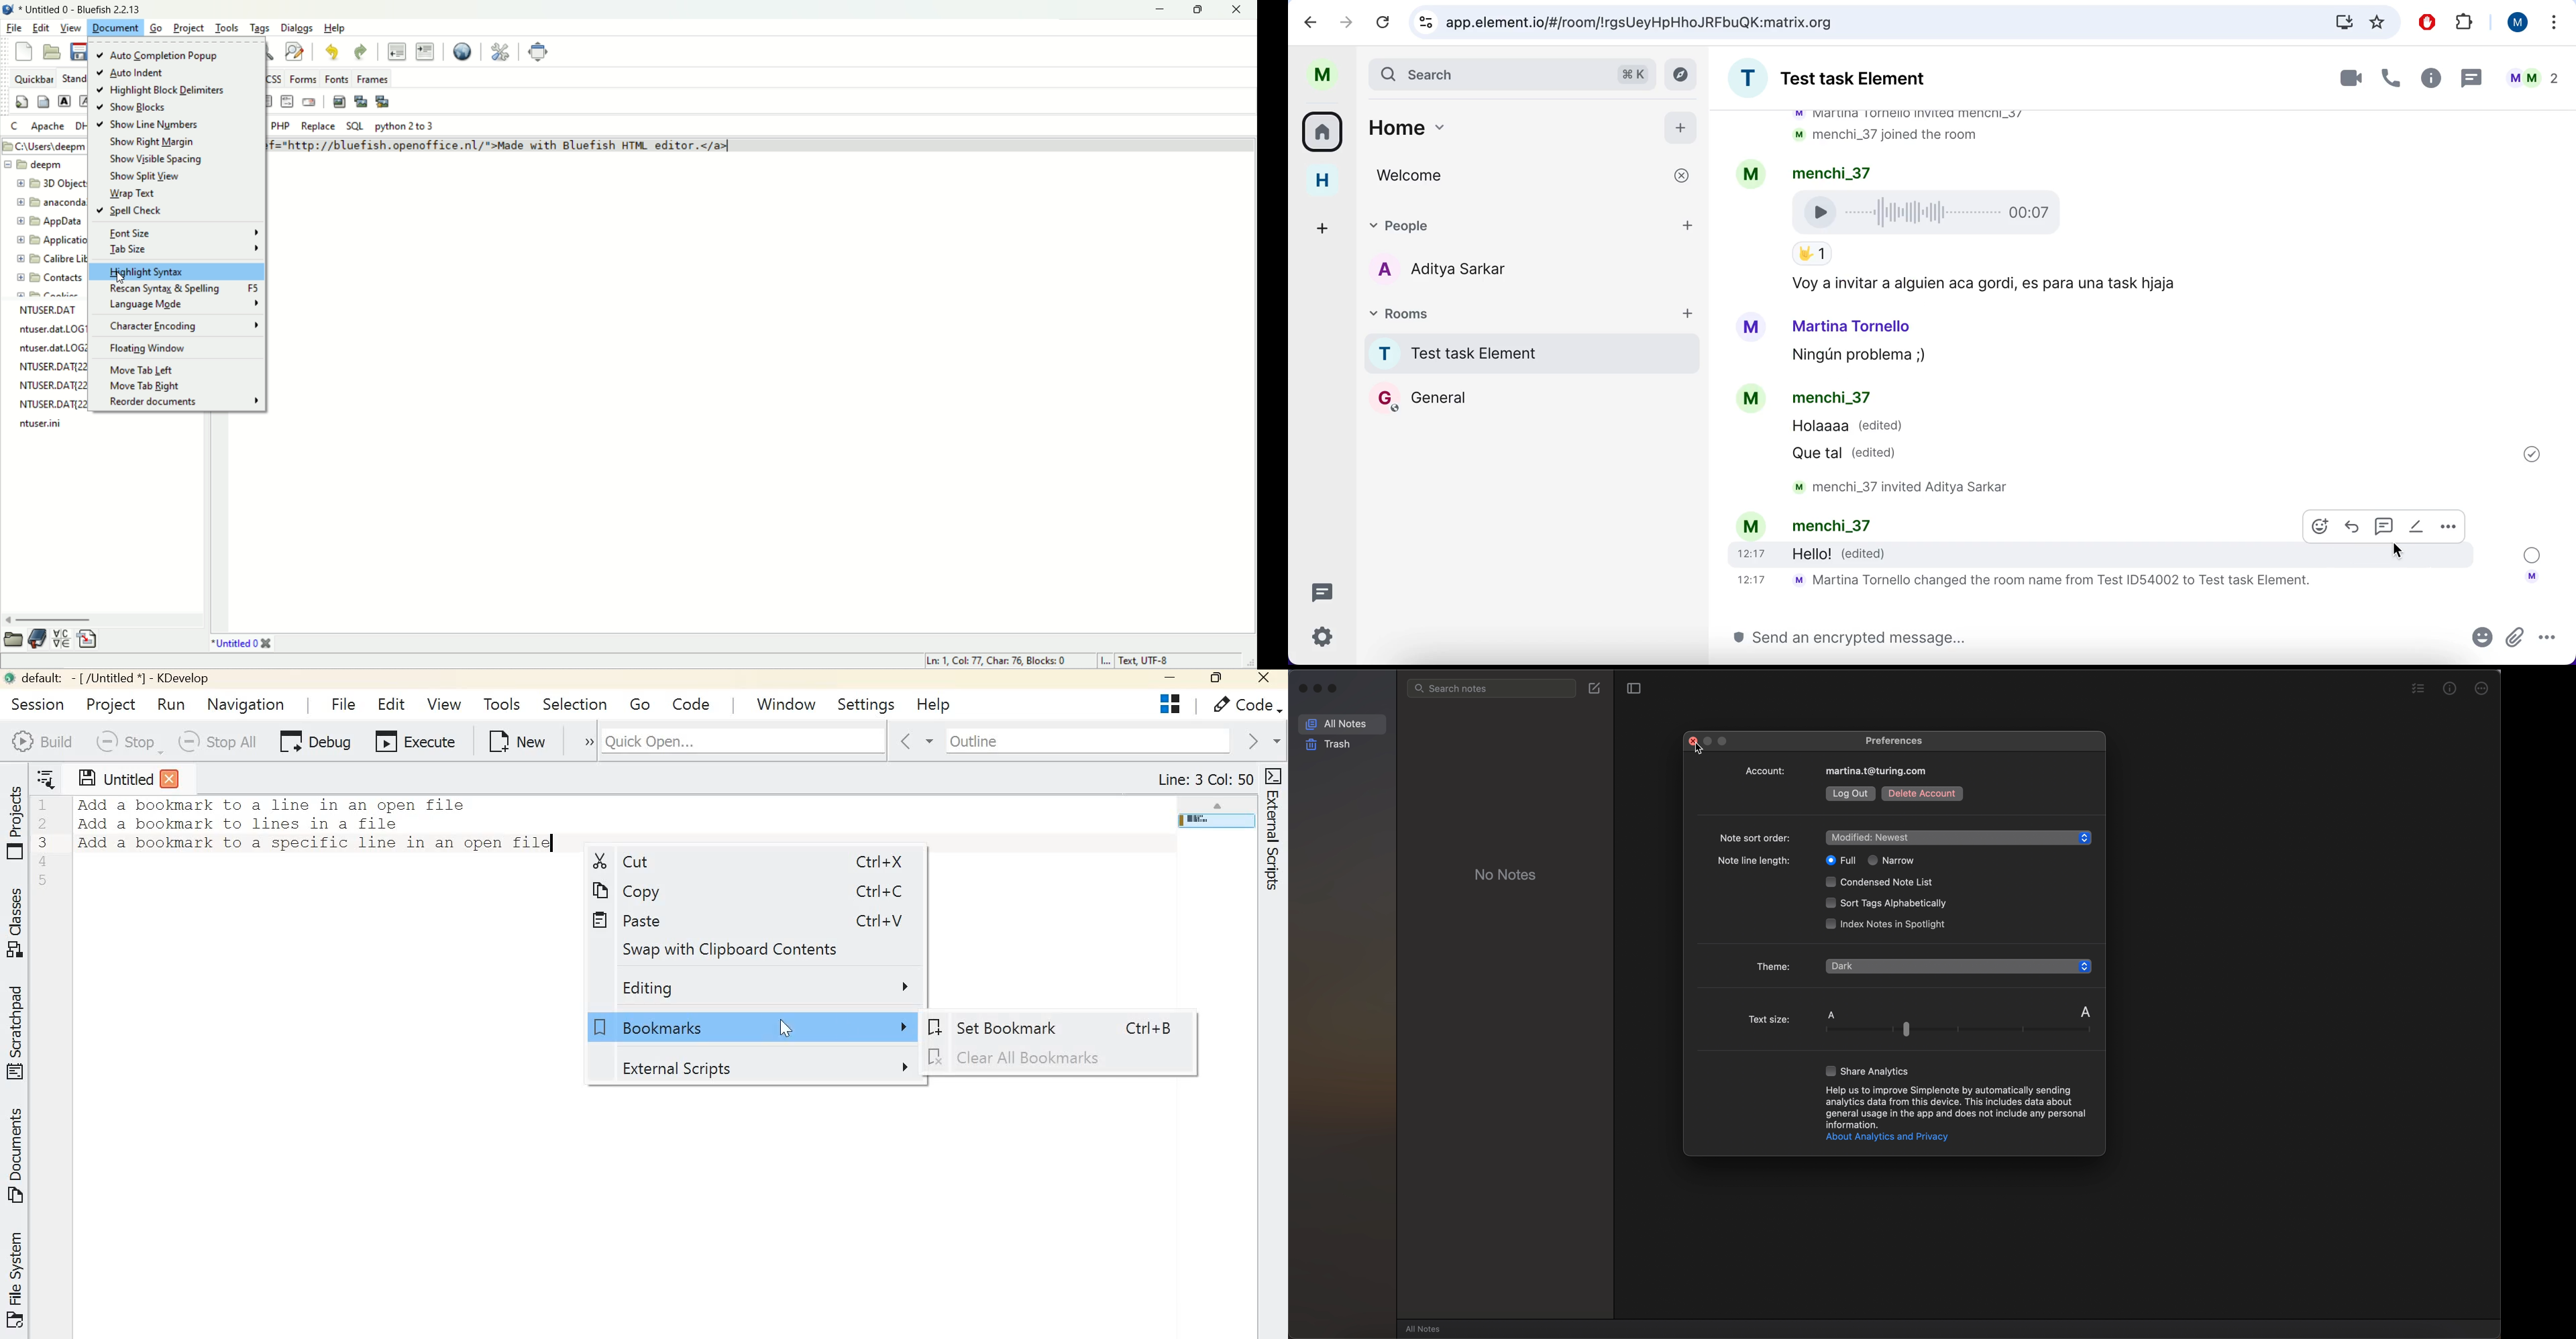  I want to click on text size, so click(1921, 1025).